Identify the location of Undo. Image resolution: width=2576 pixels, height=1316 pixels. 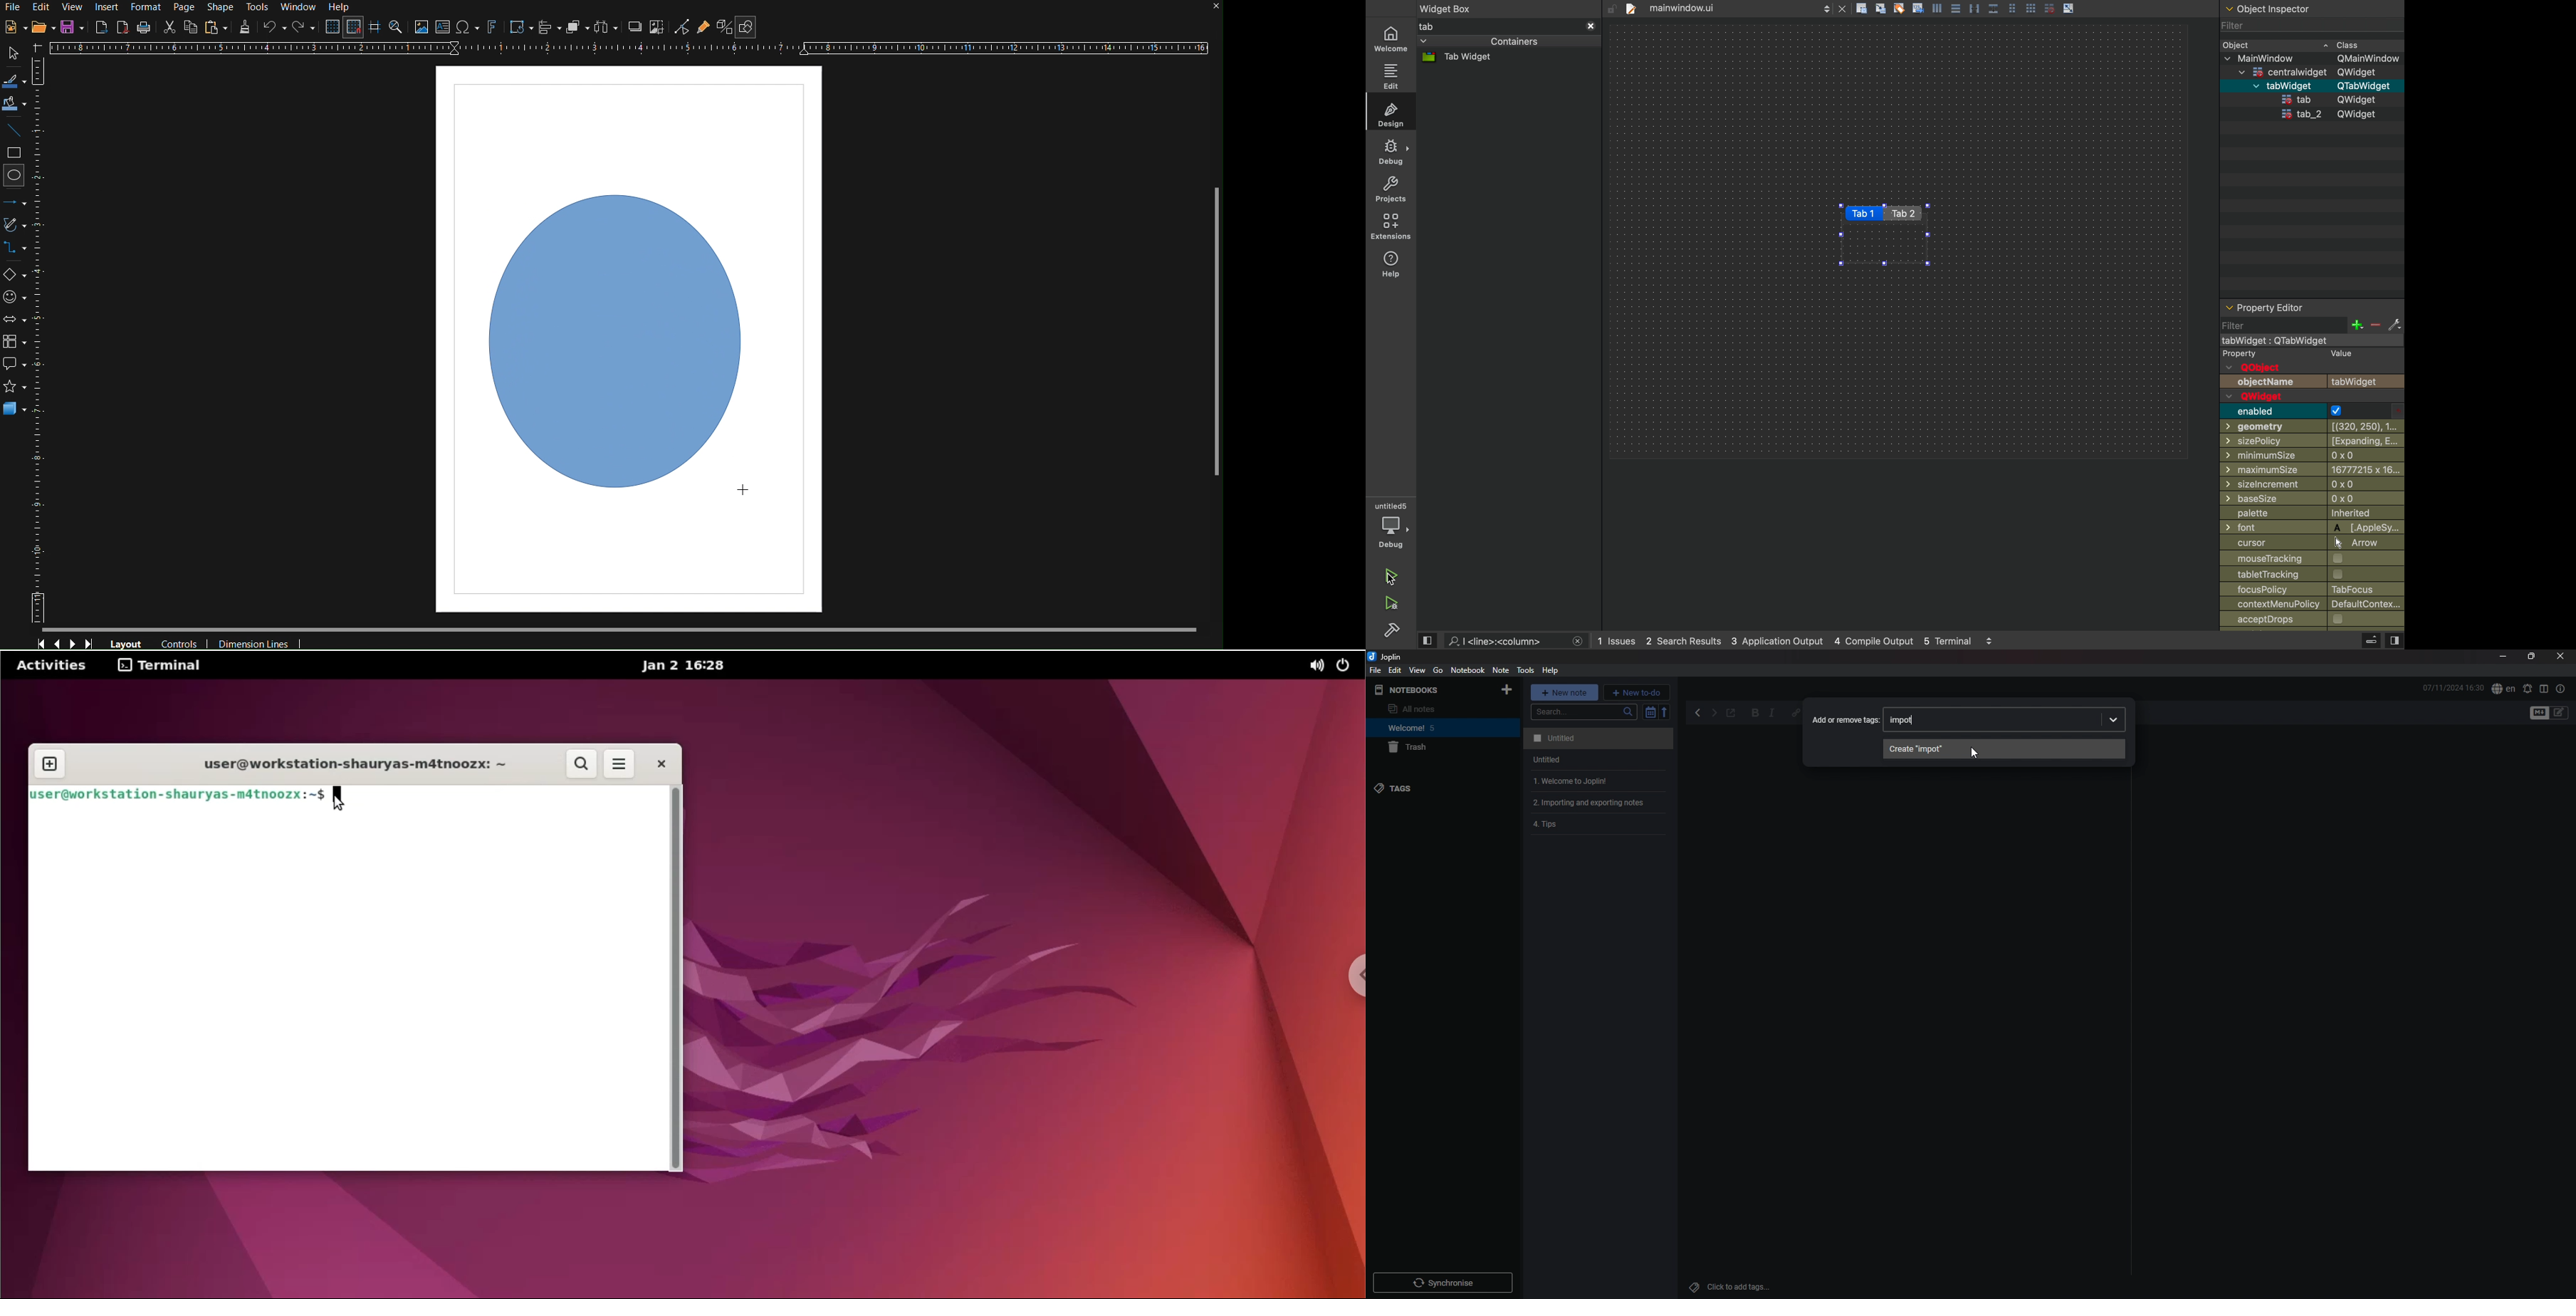
(274, 28).